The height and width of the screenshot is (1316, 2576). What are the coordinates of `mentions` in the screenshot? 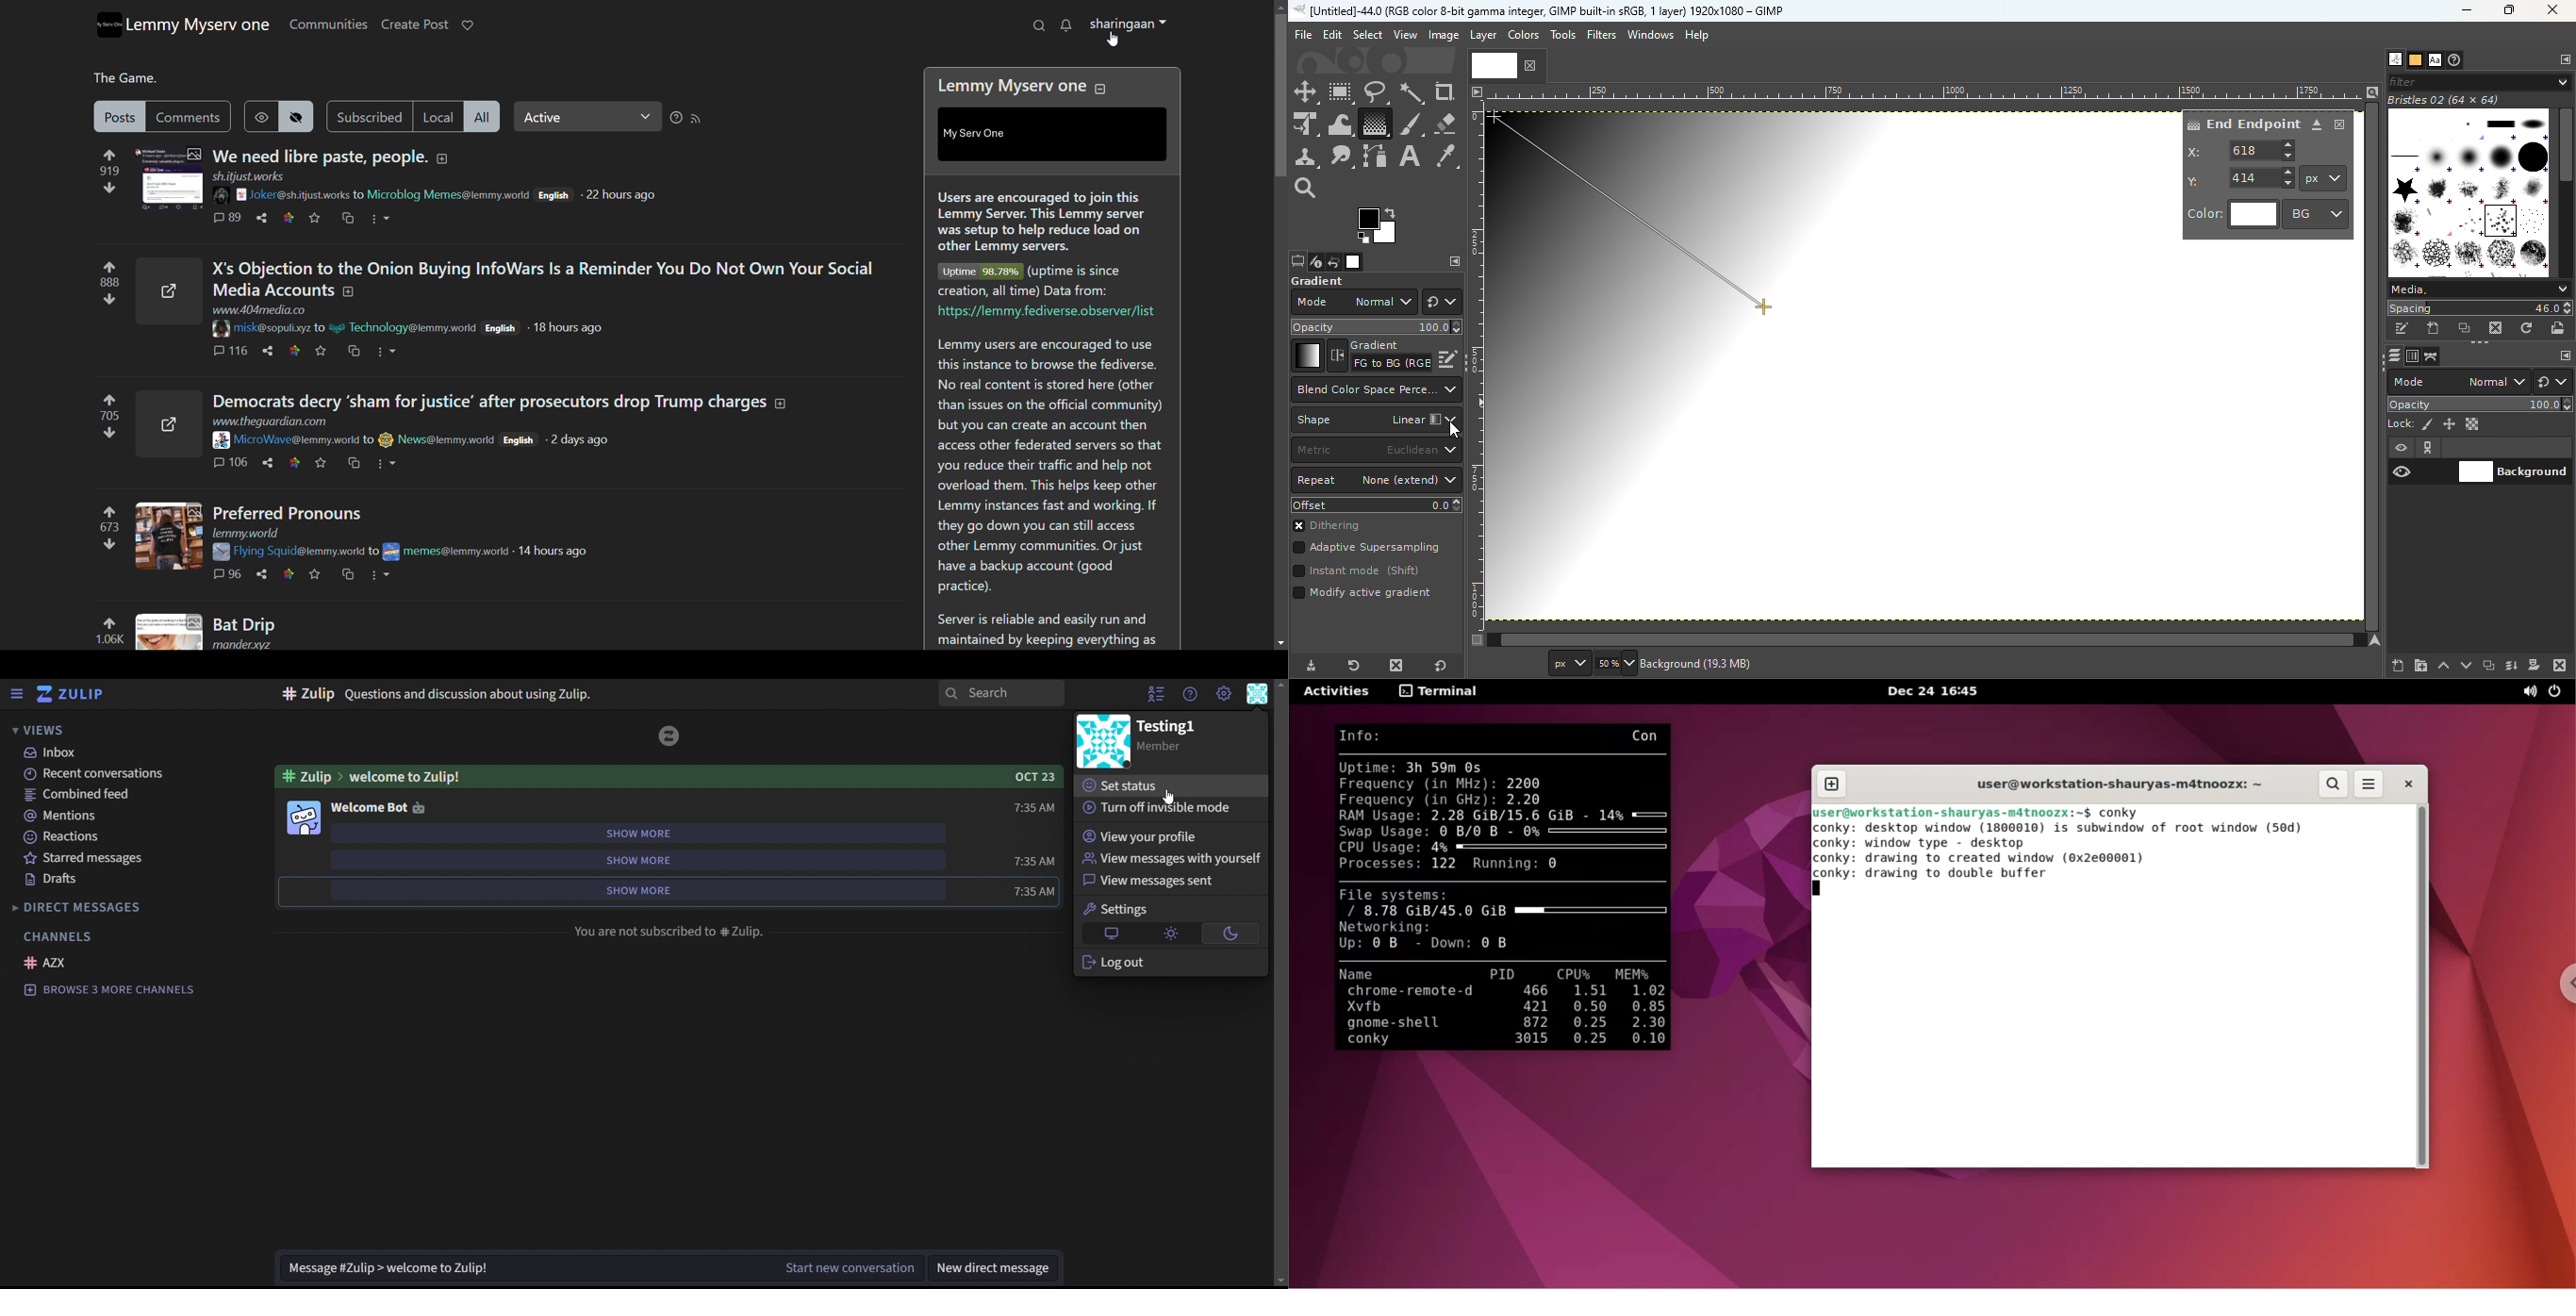 It's located at (62, 817).